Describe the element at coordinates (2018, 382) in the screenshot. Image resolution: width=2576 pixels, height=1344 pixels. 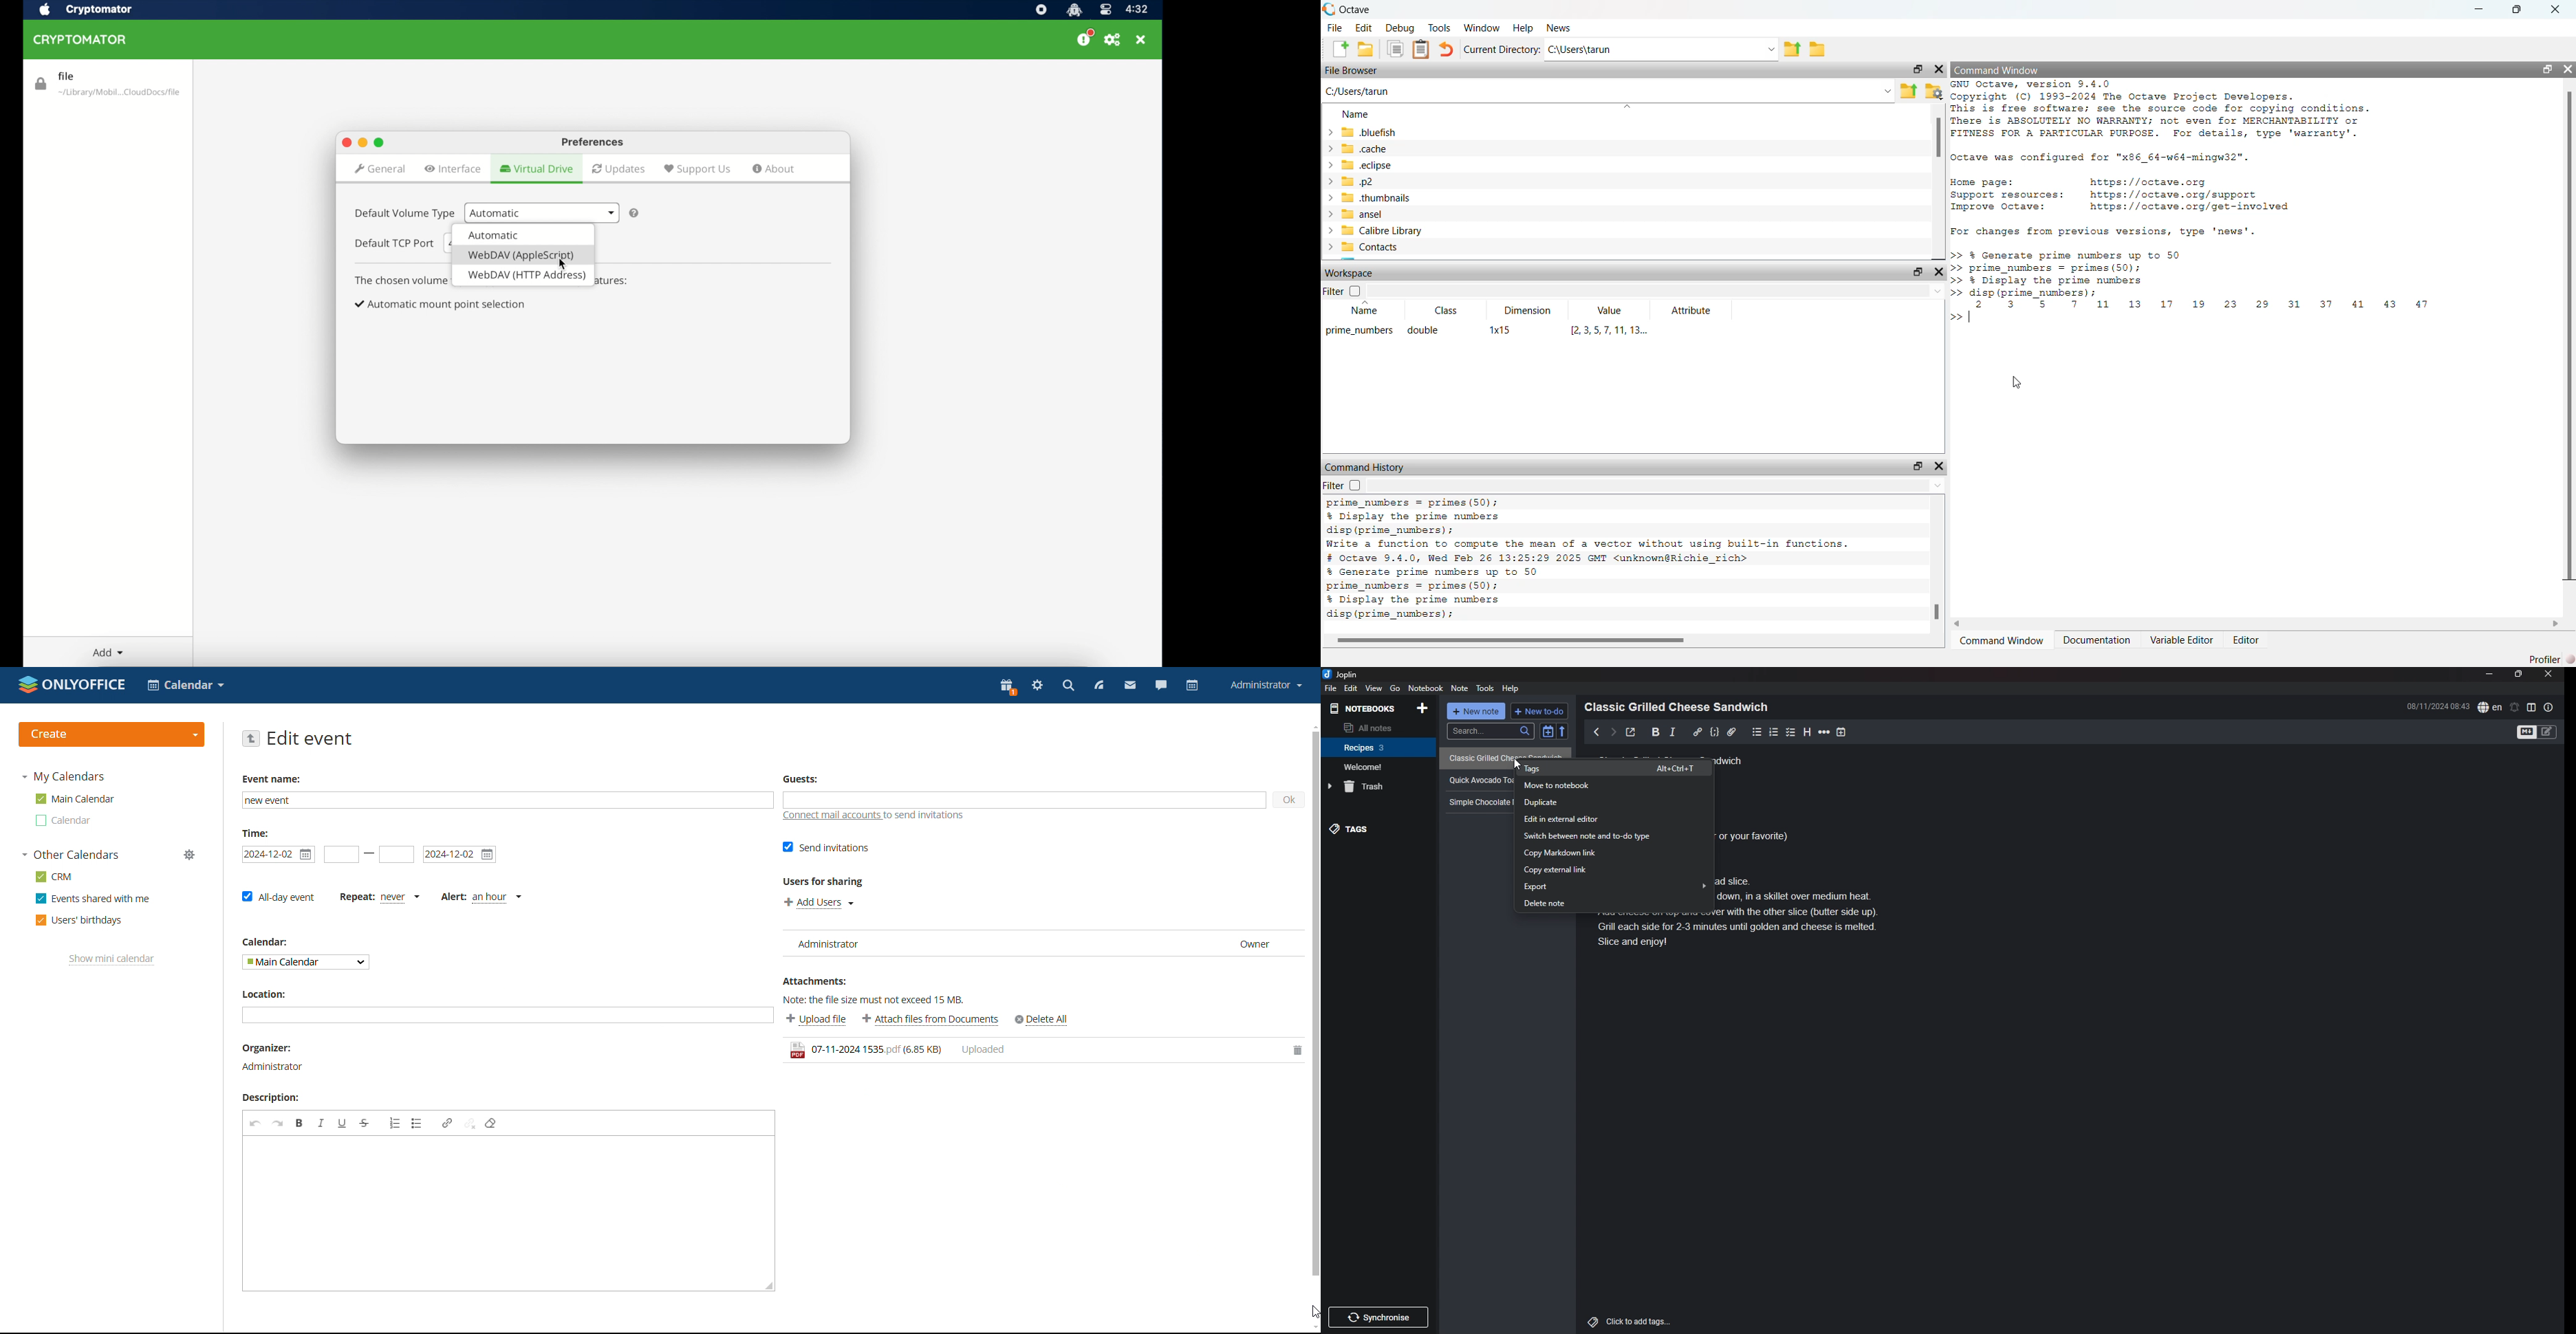
I see `cursor` at that location.